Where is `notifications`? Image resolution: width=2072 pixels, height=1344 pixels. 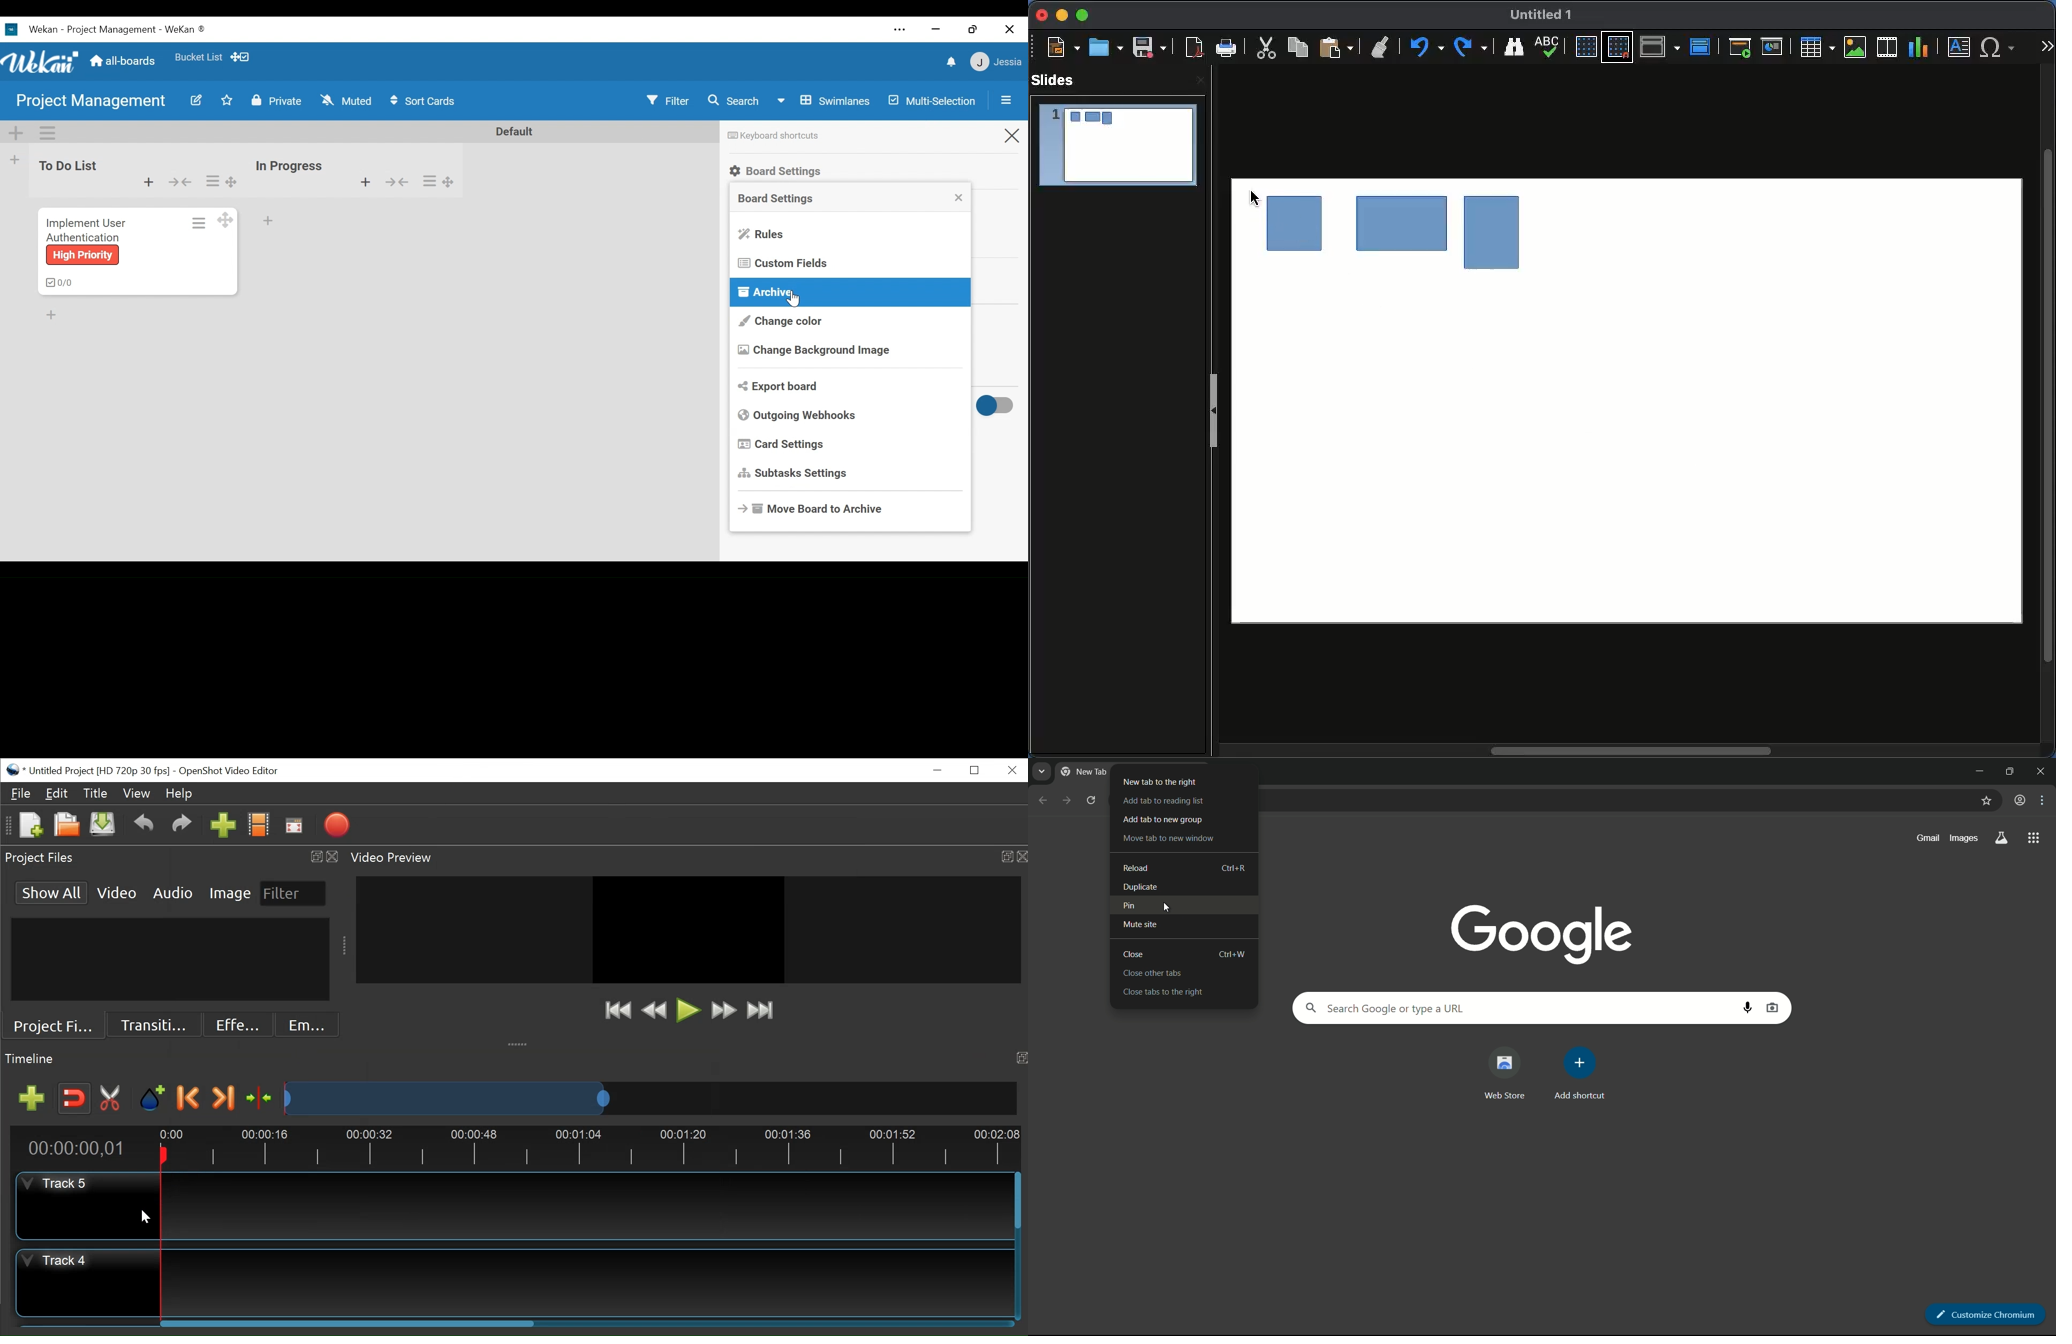
notifications is located at coordinates (953, 62).